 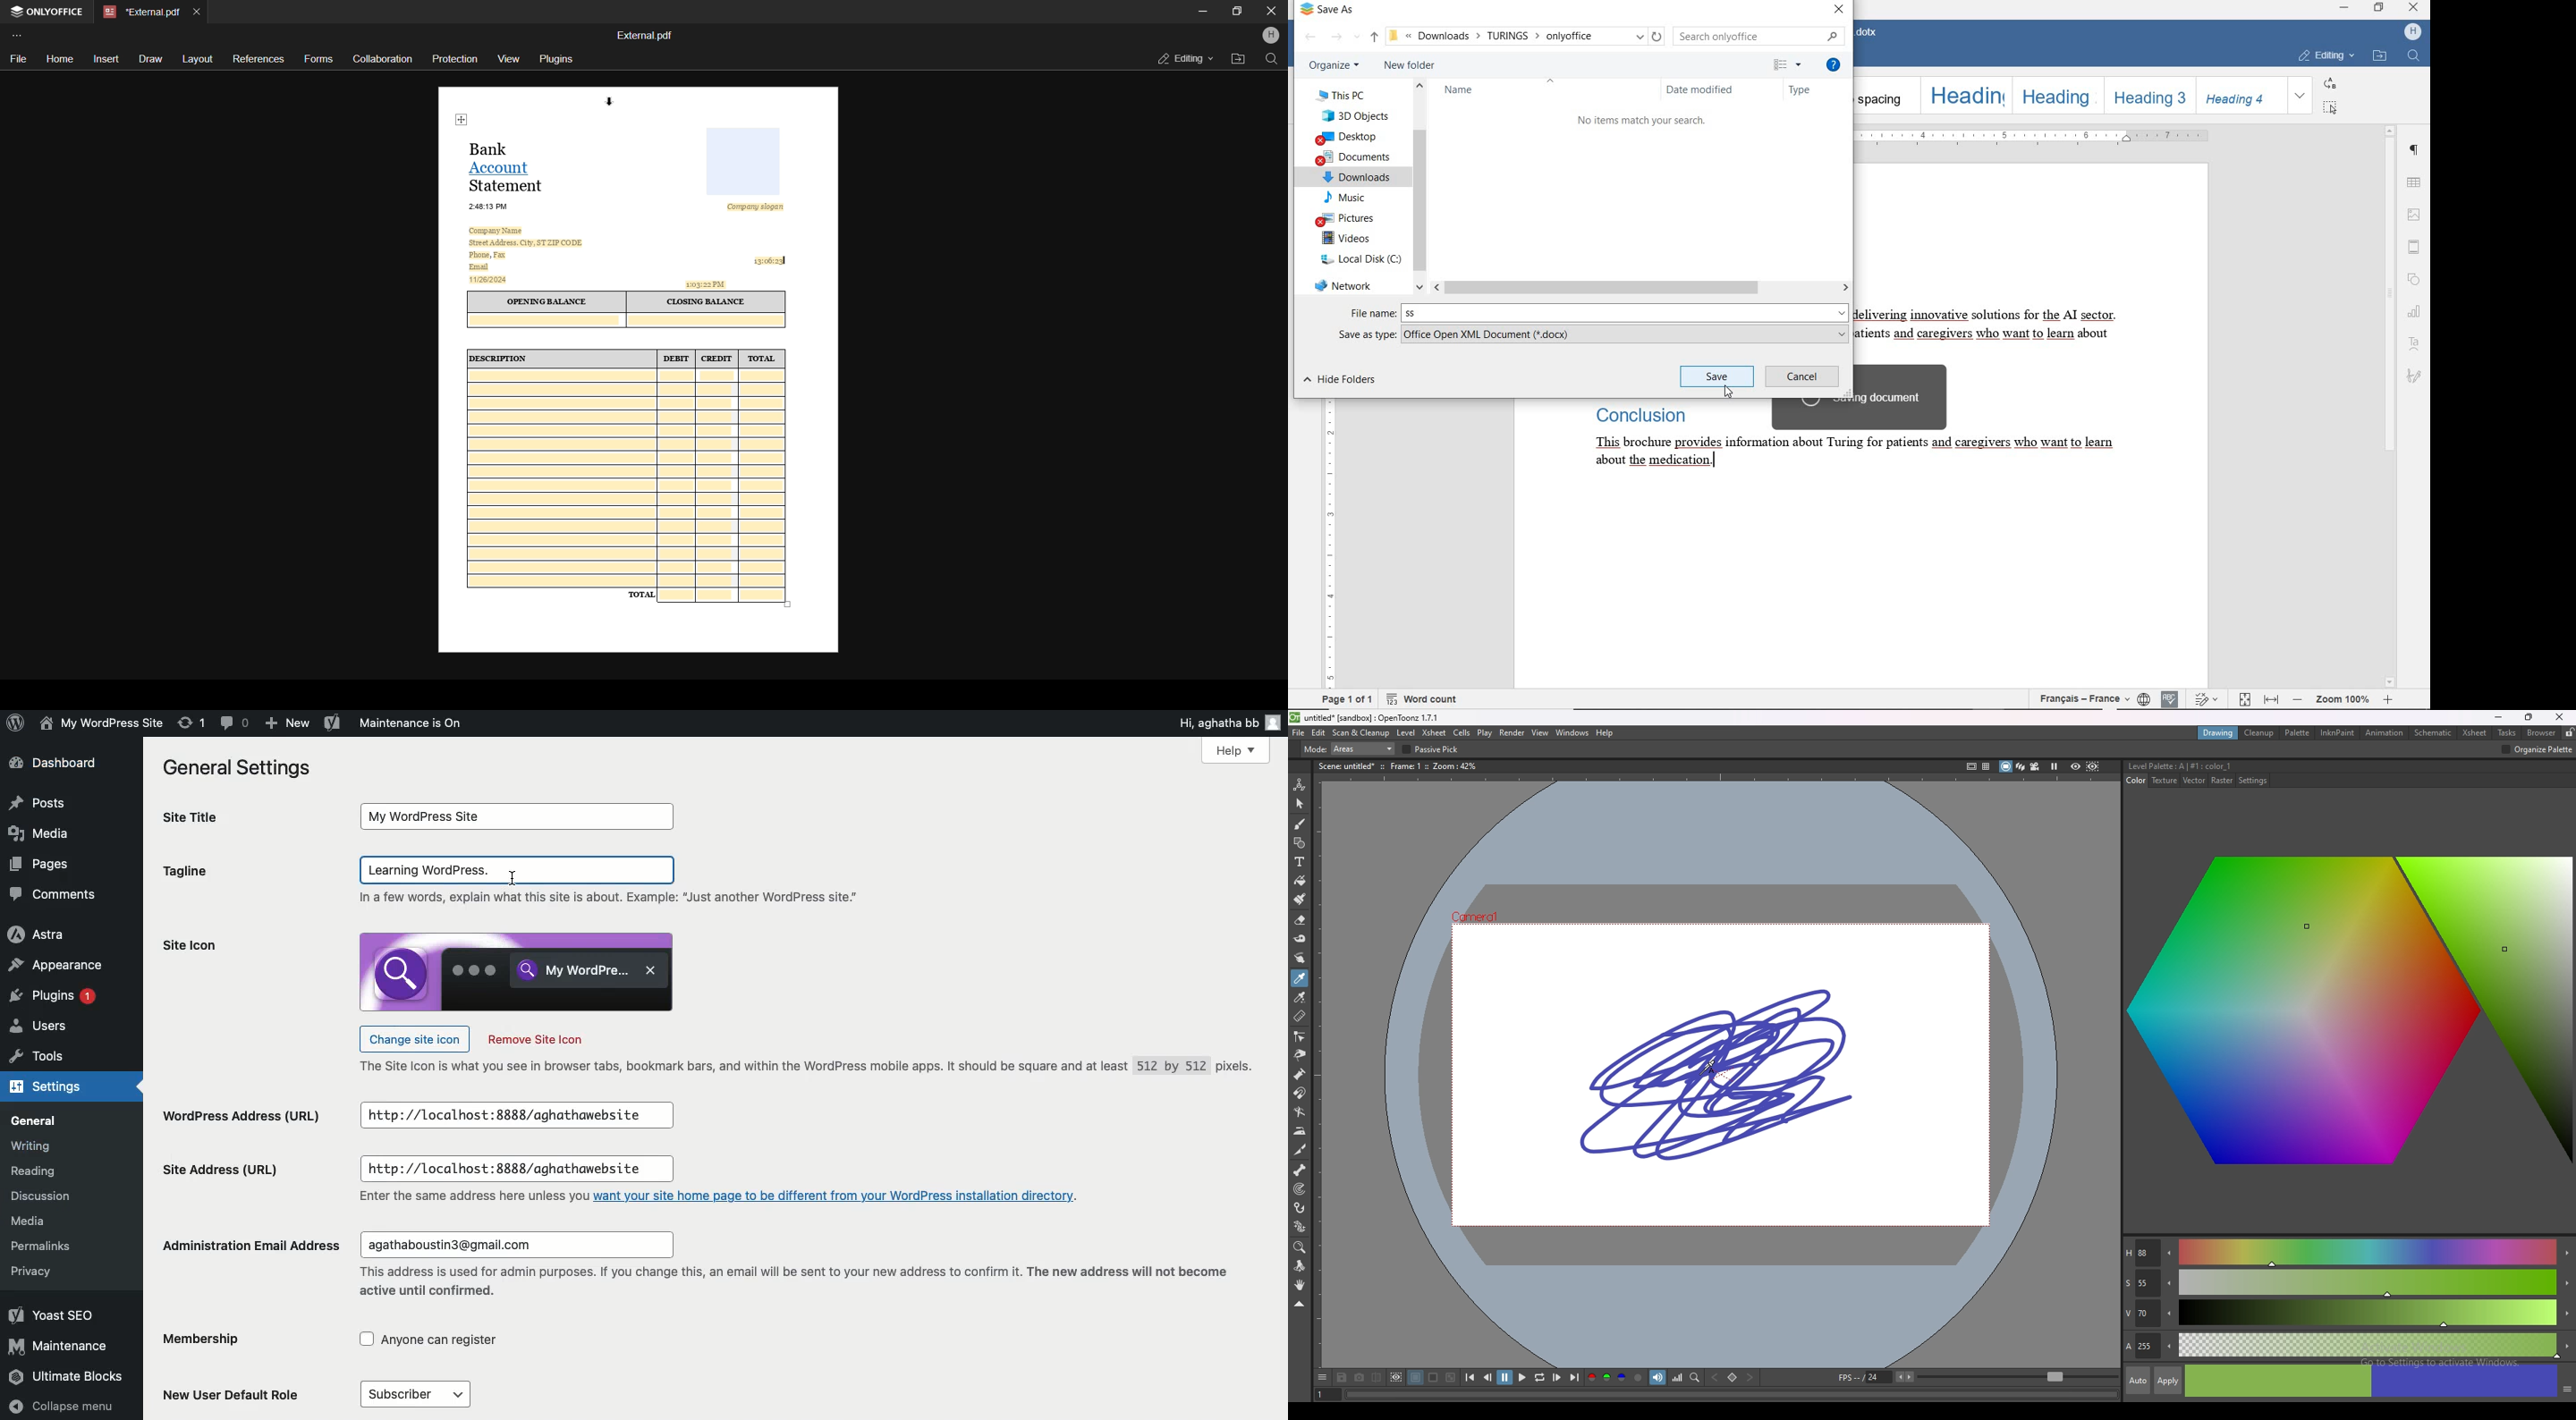 What do you see at coordinates (2082, 697) in the screenshot?
I see `TEXT LANGUAGE` at bounding box center [2082, 697].